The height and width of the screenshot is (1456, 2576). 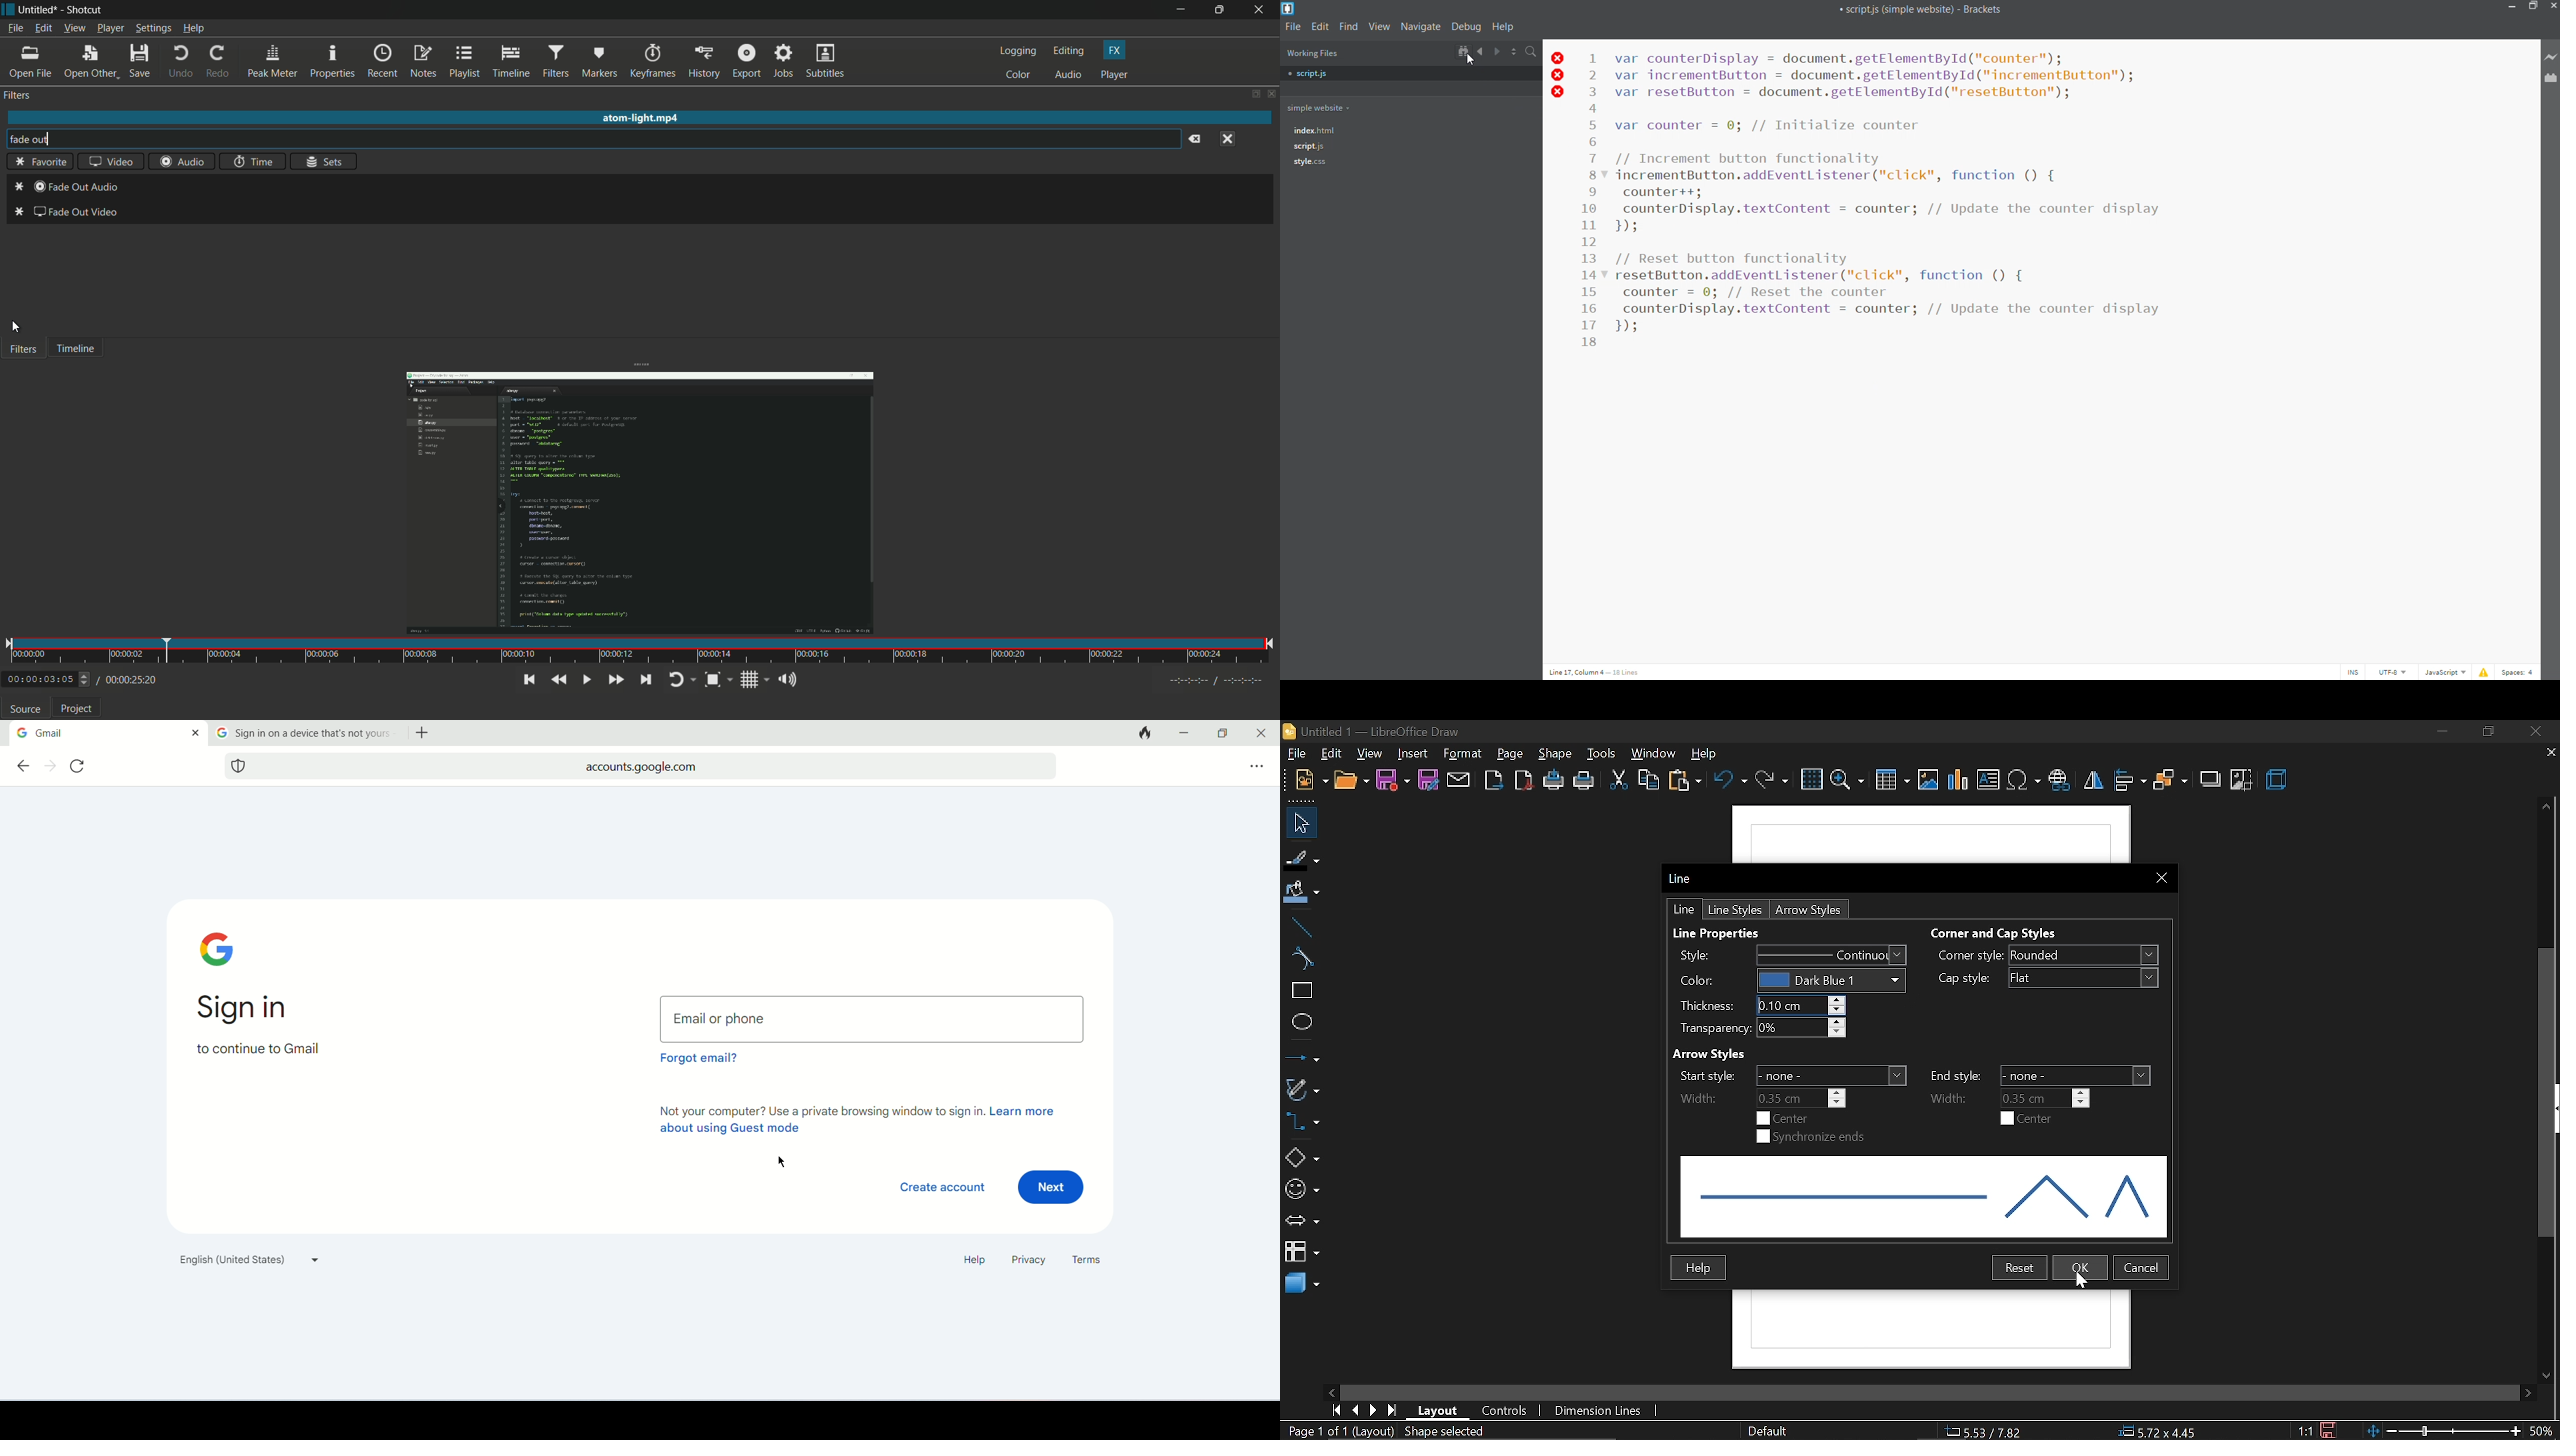 I want to click on help, so click(x=1709, y=754).